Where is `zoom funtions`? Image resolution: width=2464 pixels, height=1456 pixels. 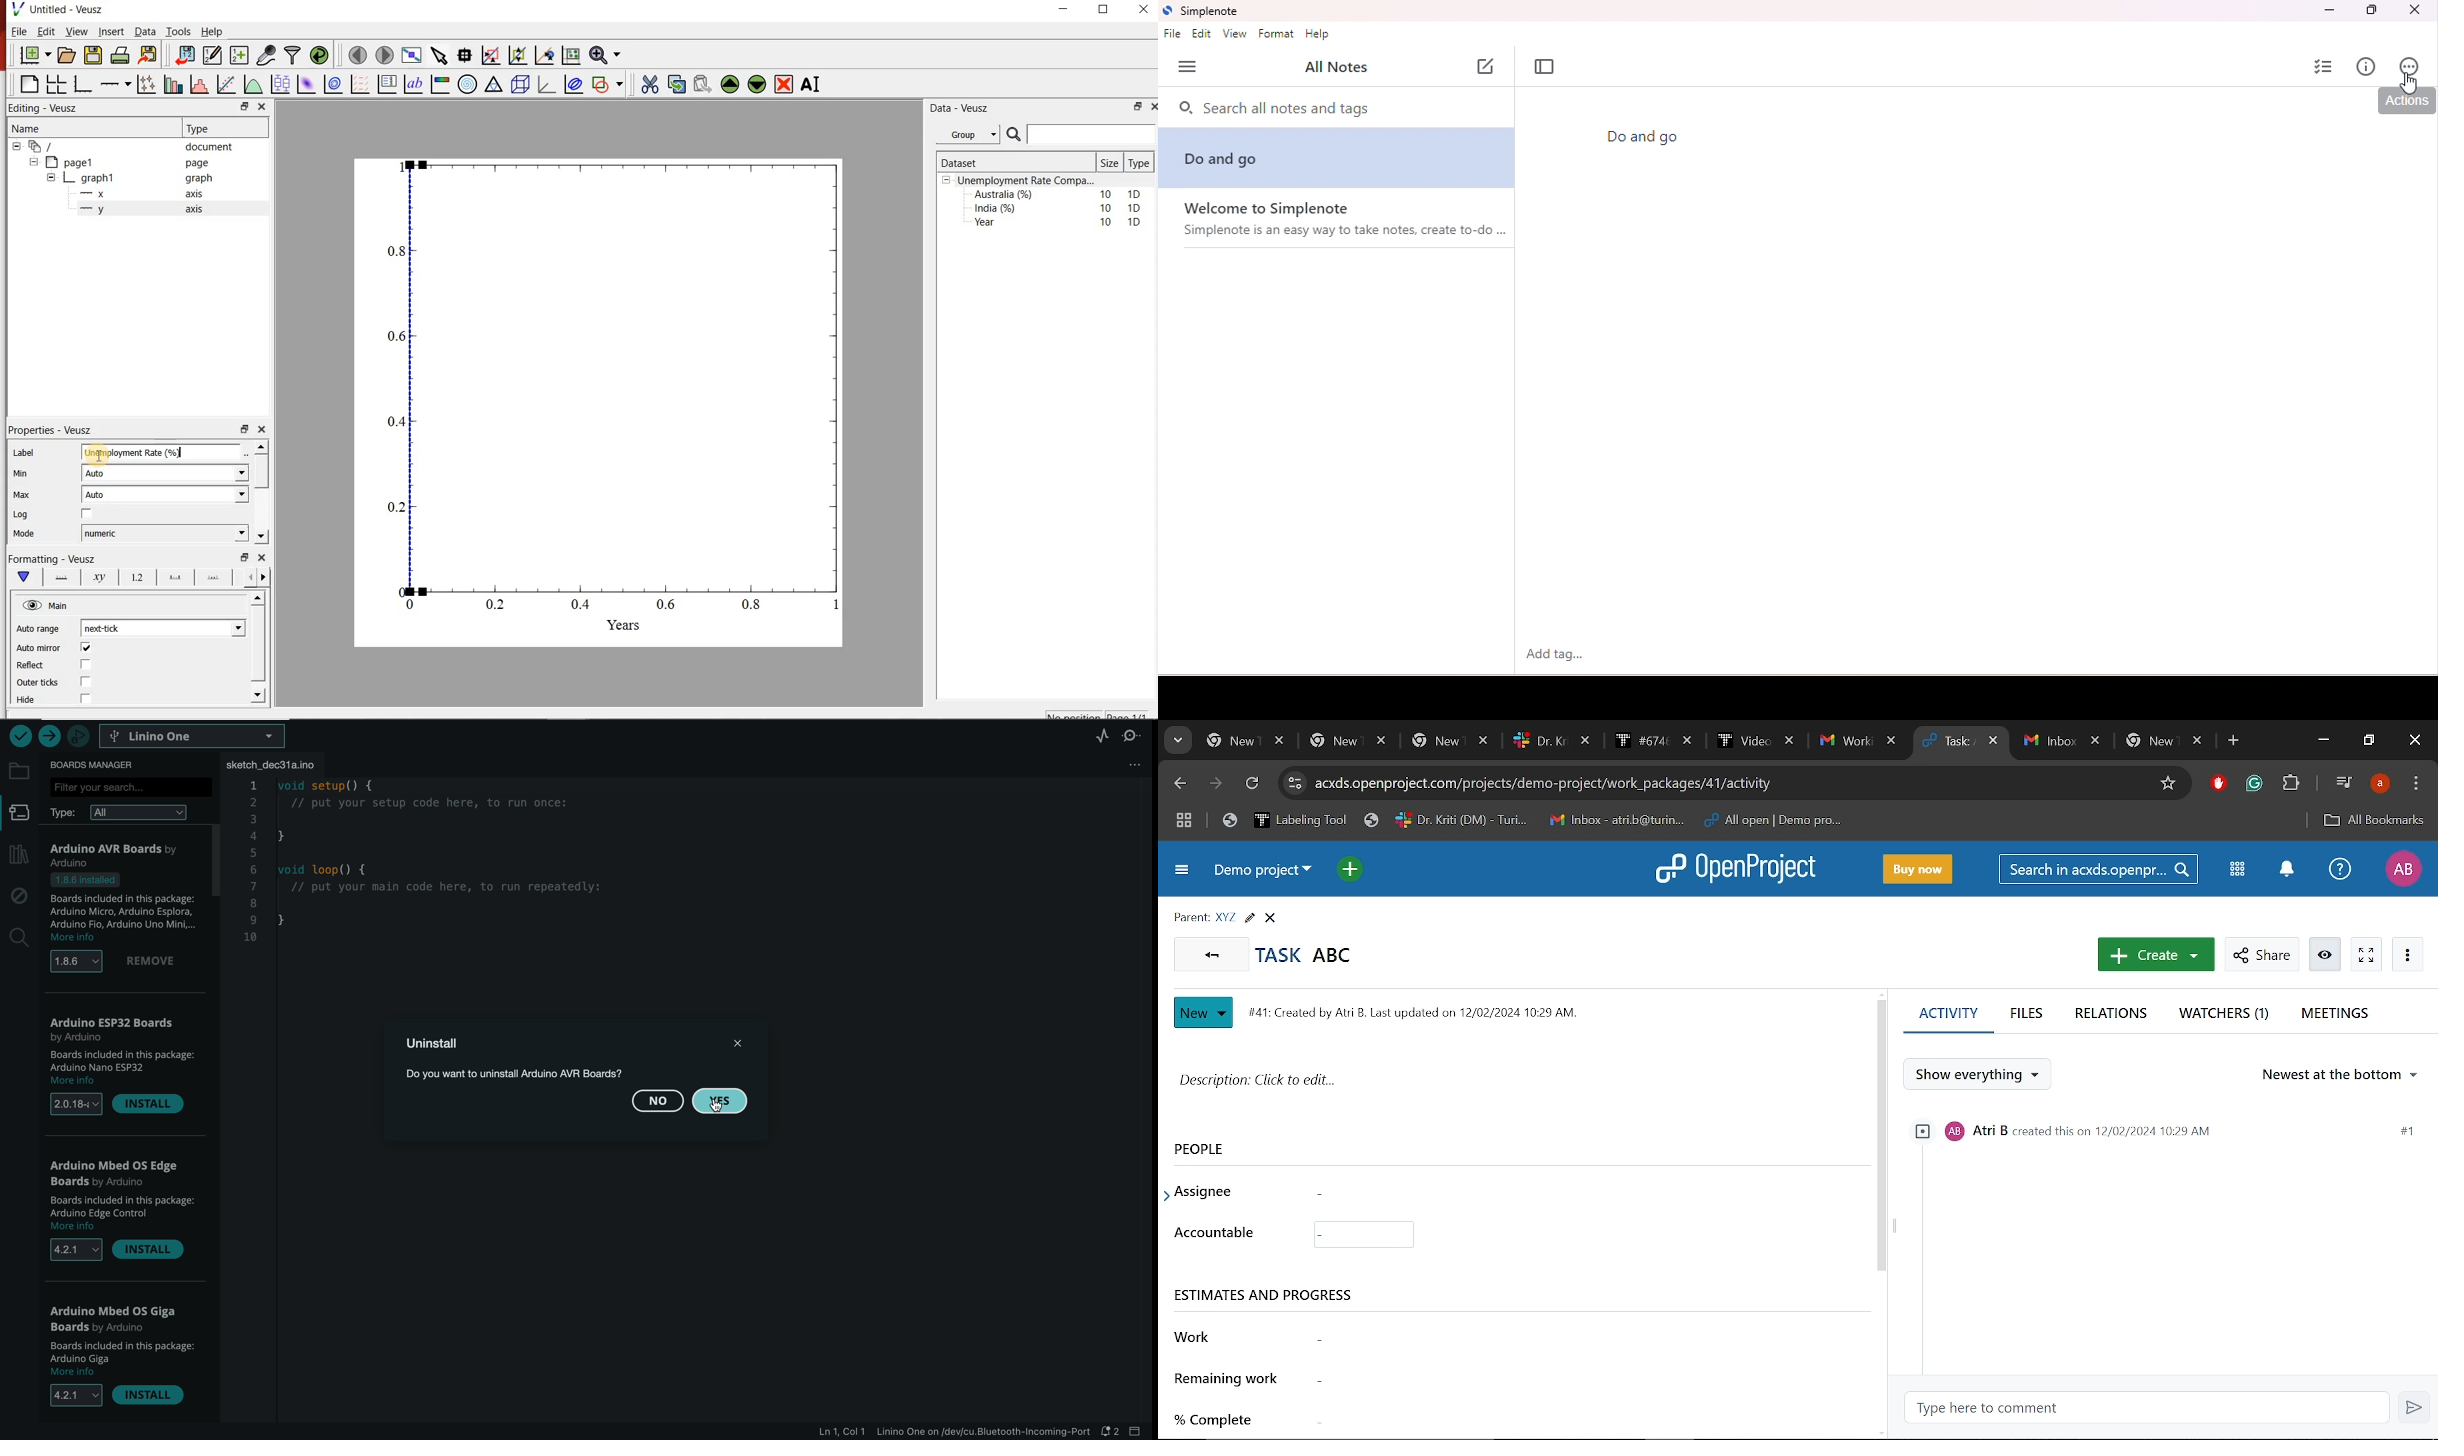
zoom funtions is located at coordinates (608, 54).